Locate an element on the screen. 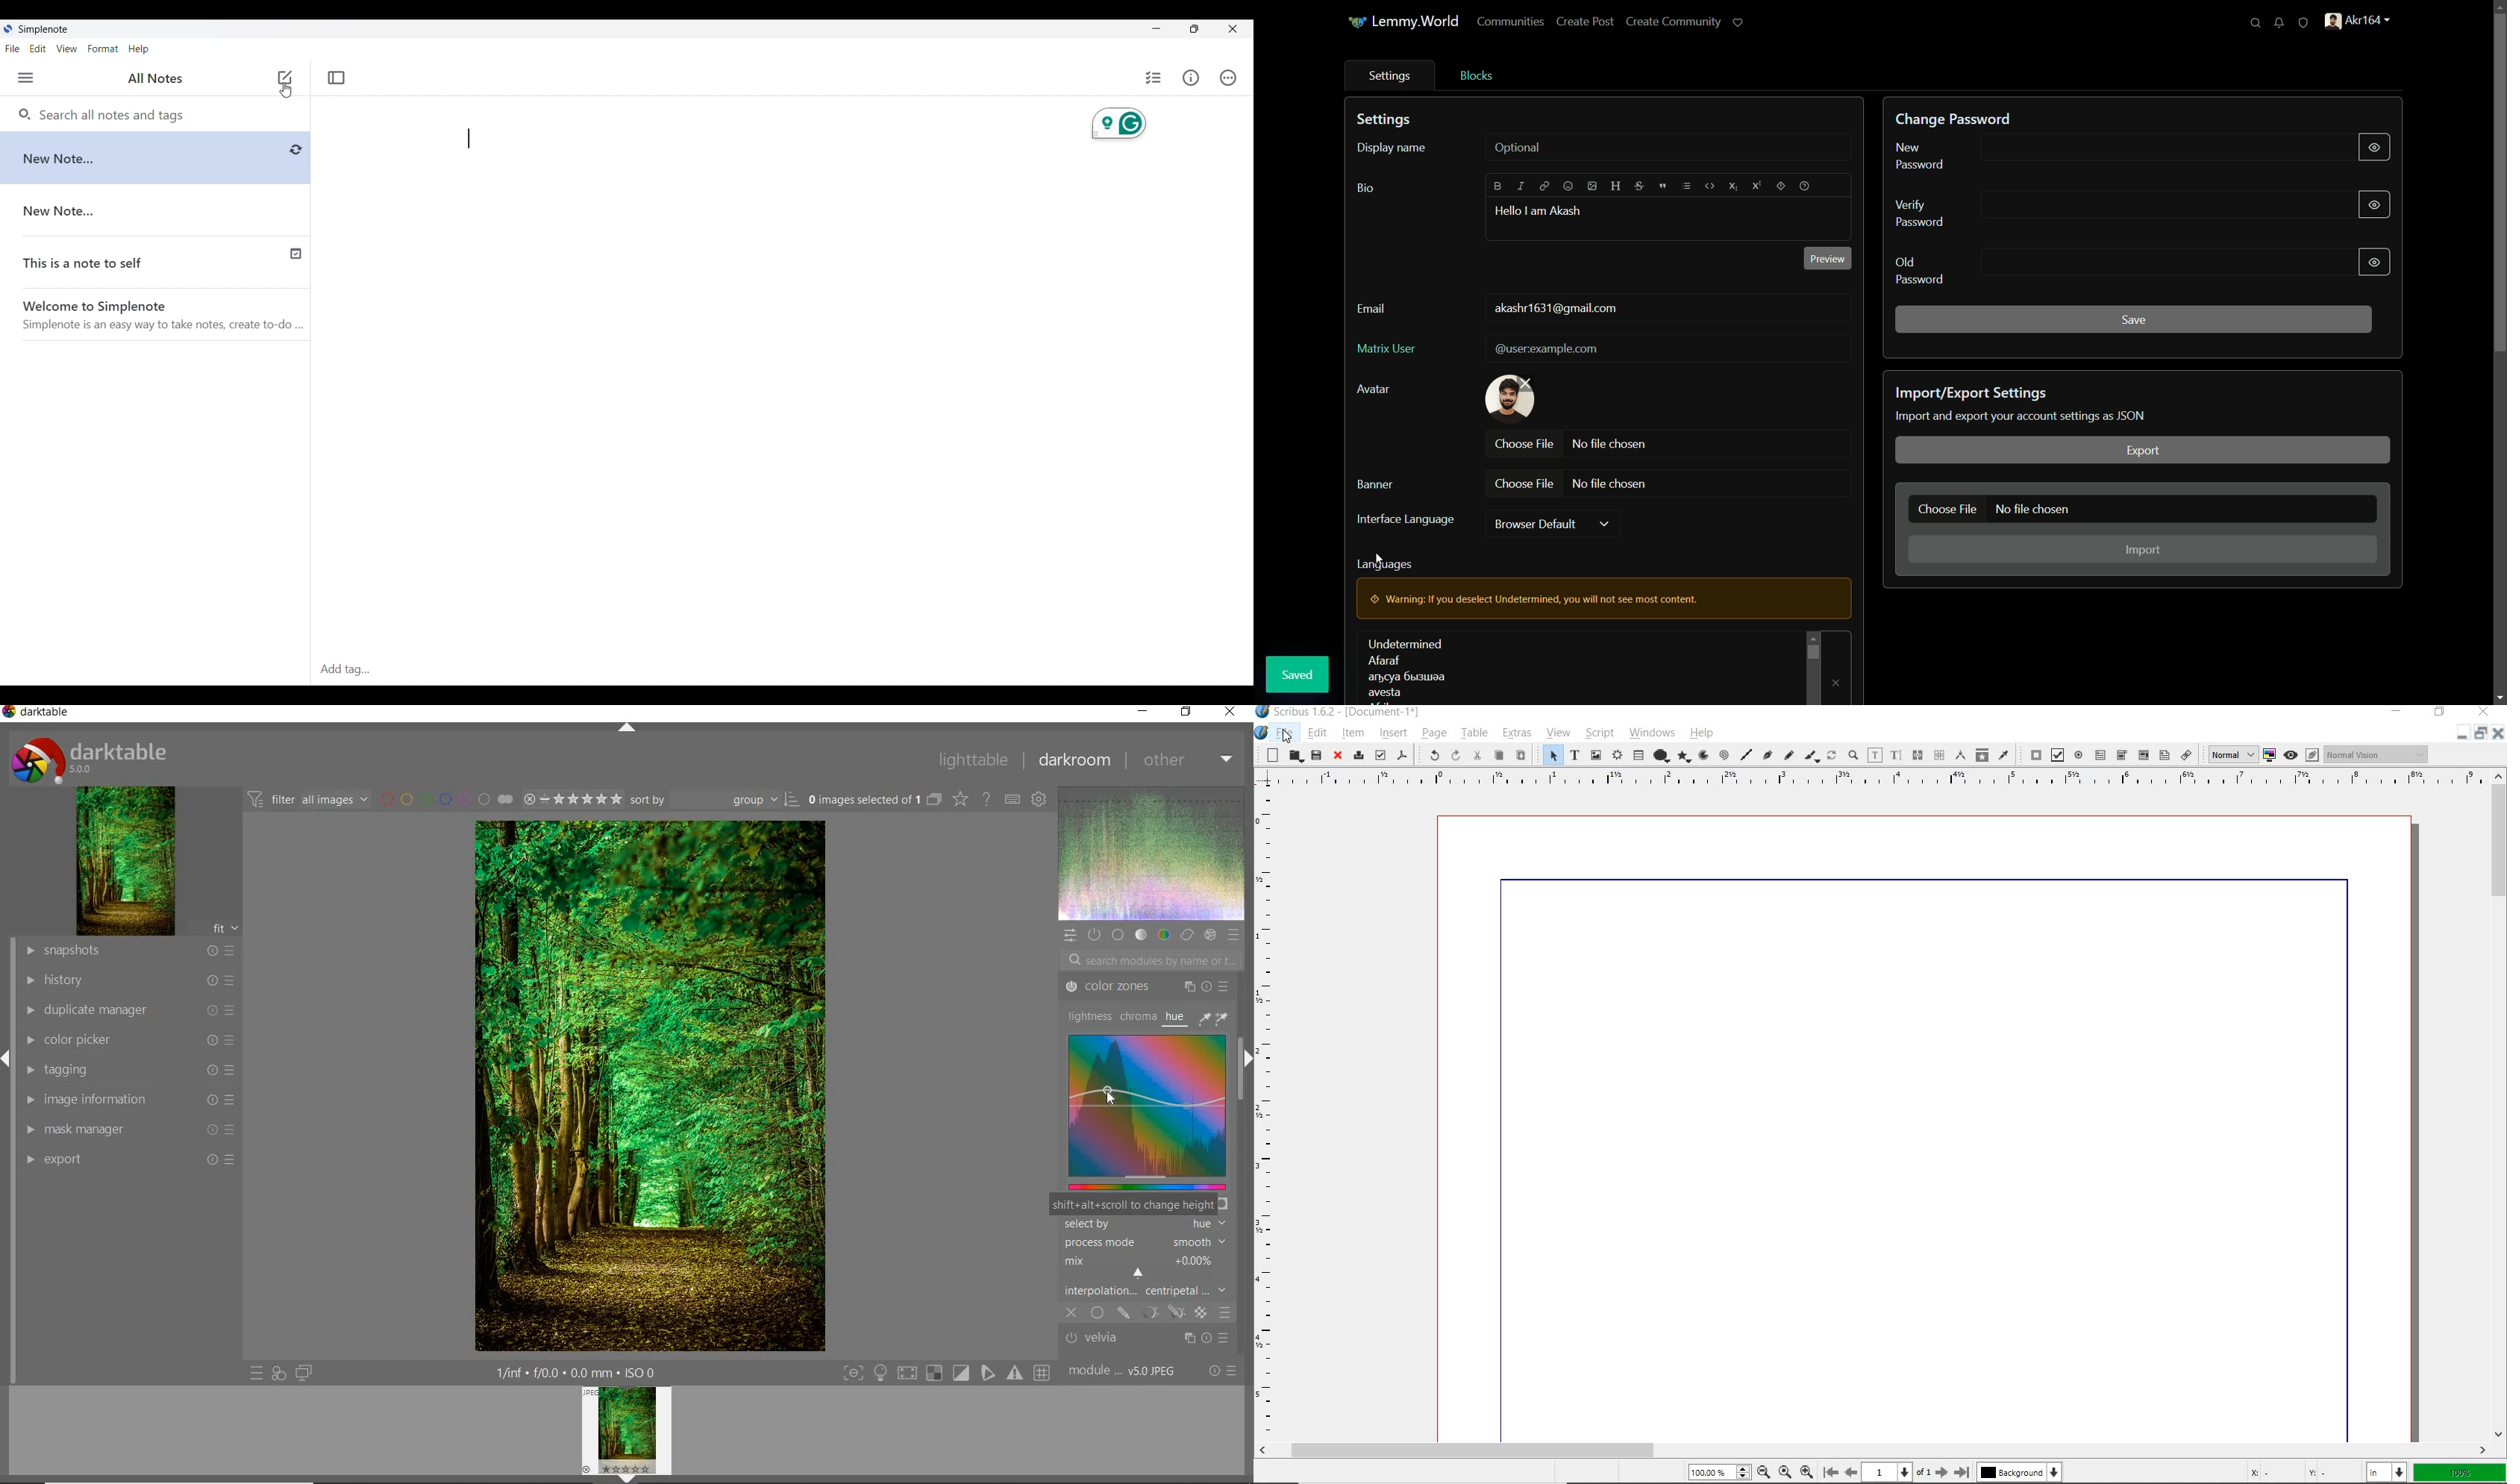  pdf check box is located at coordinates (2058, 755).